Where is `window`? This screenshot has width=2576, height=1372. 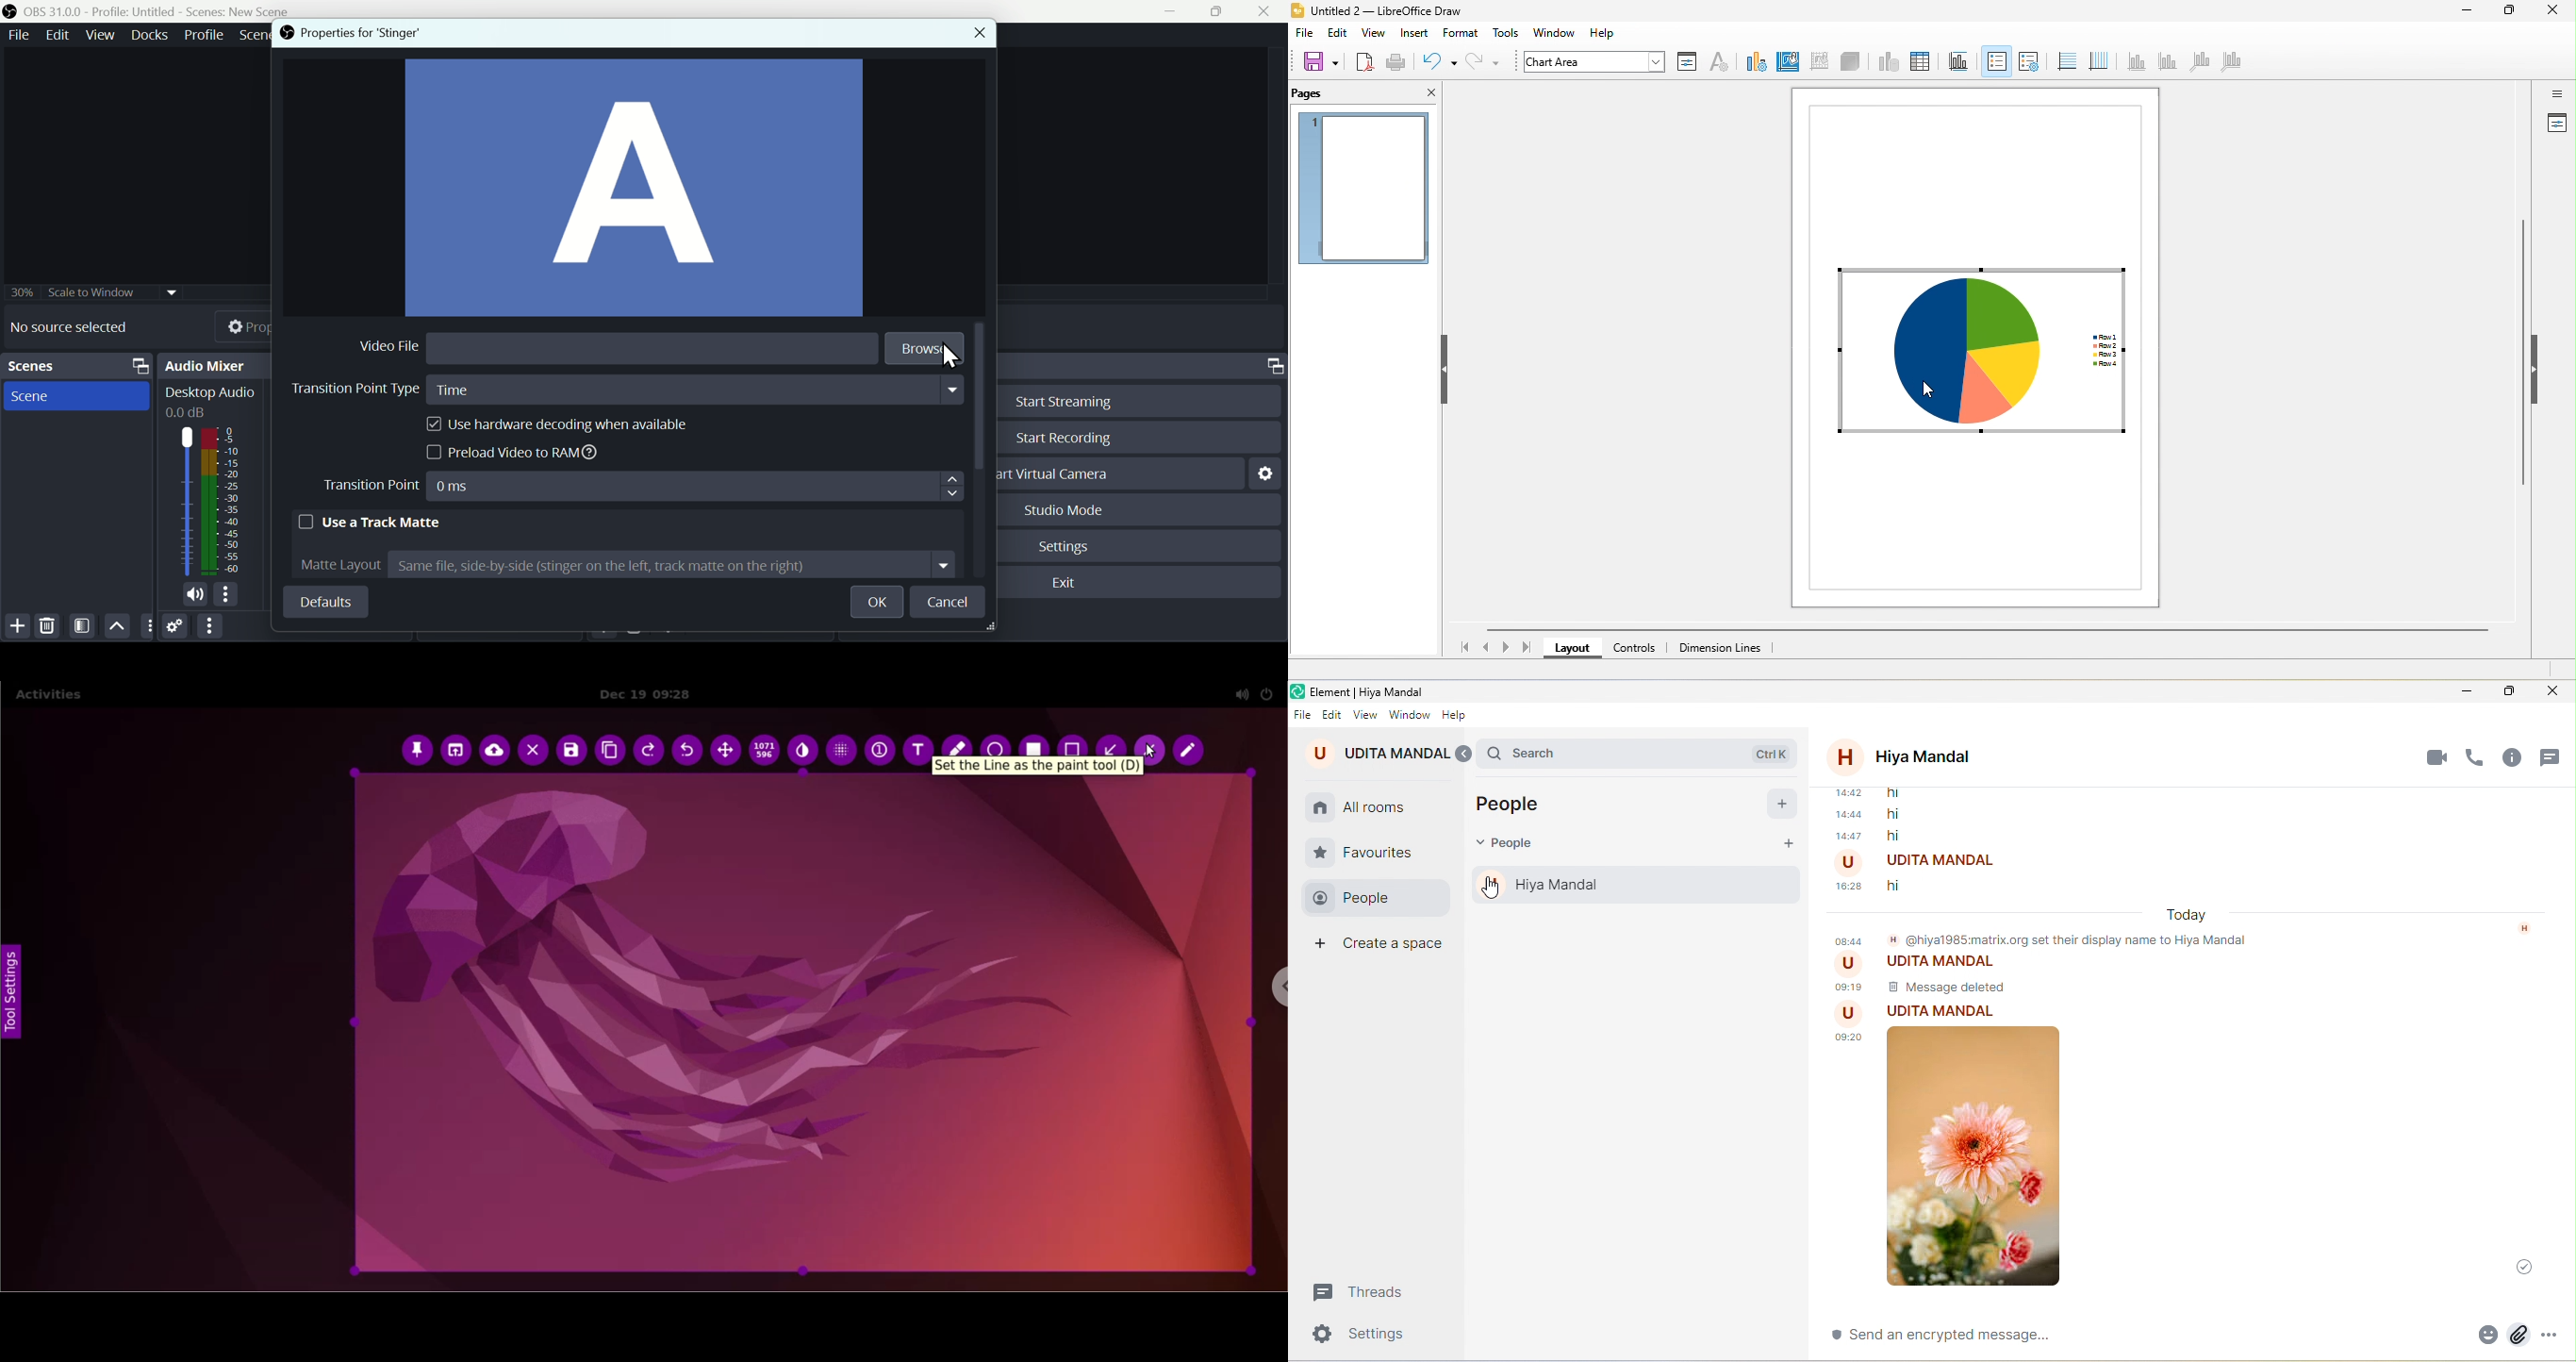 window is located at coordinates (1560, 33).